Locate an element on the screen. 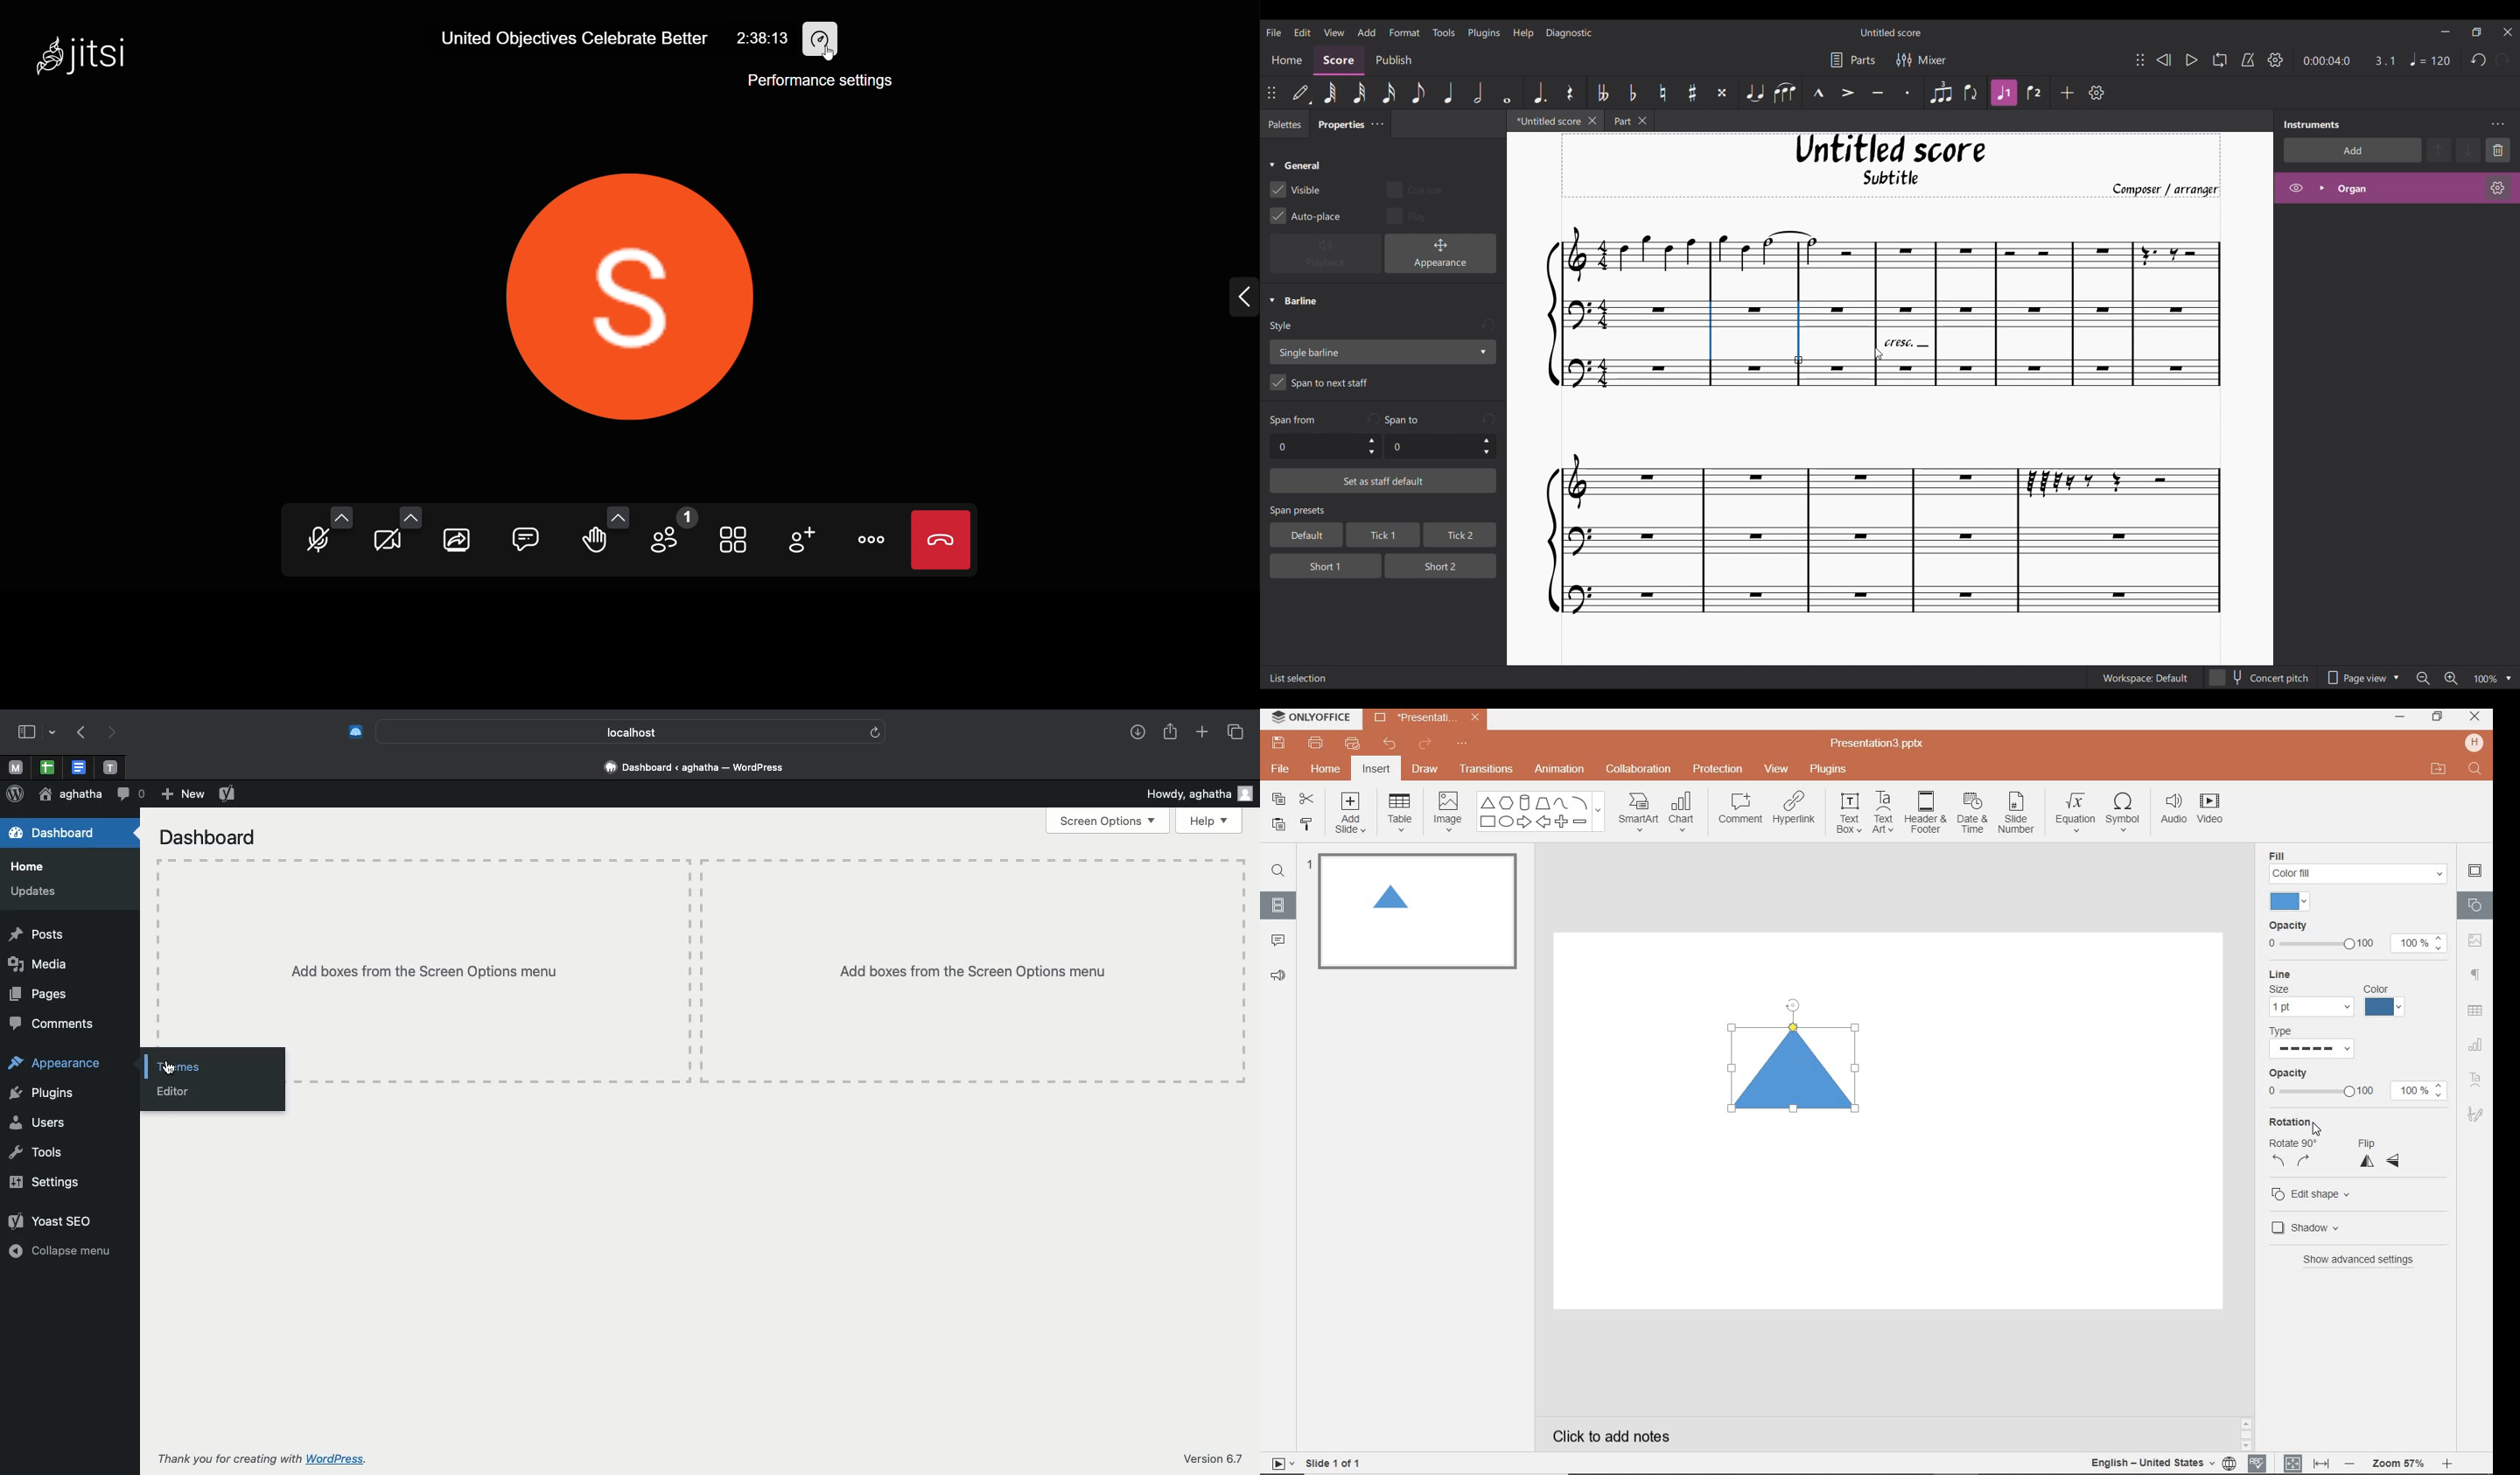  Accent is located at coordinates (1847, 93).